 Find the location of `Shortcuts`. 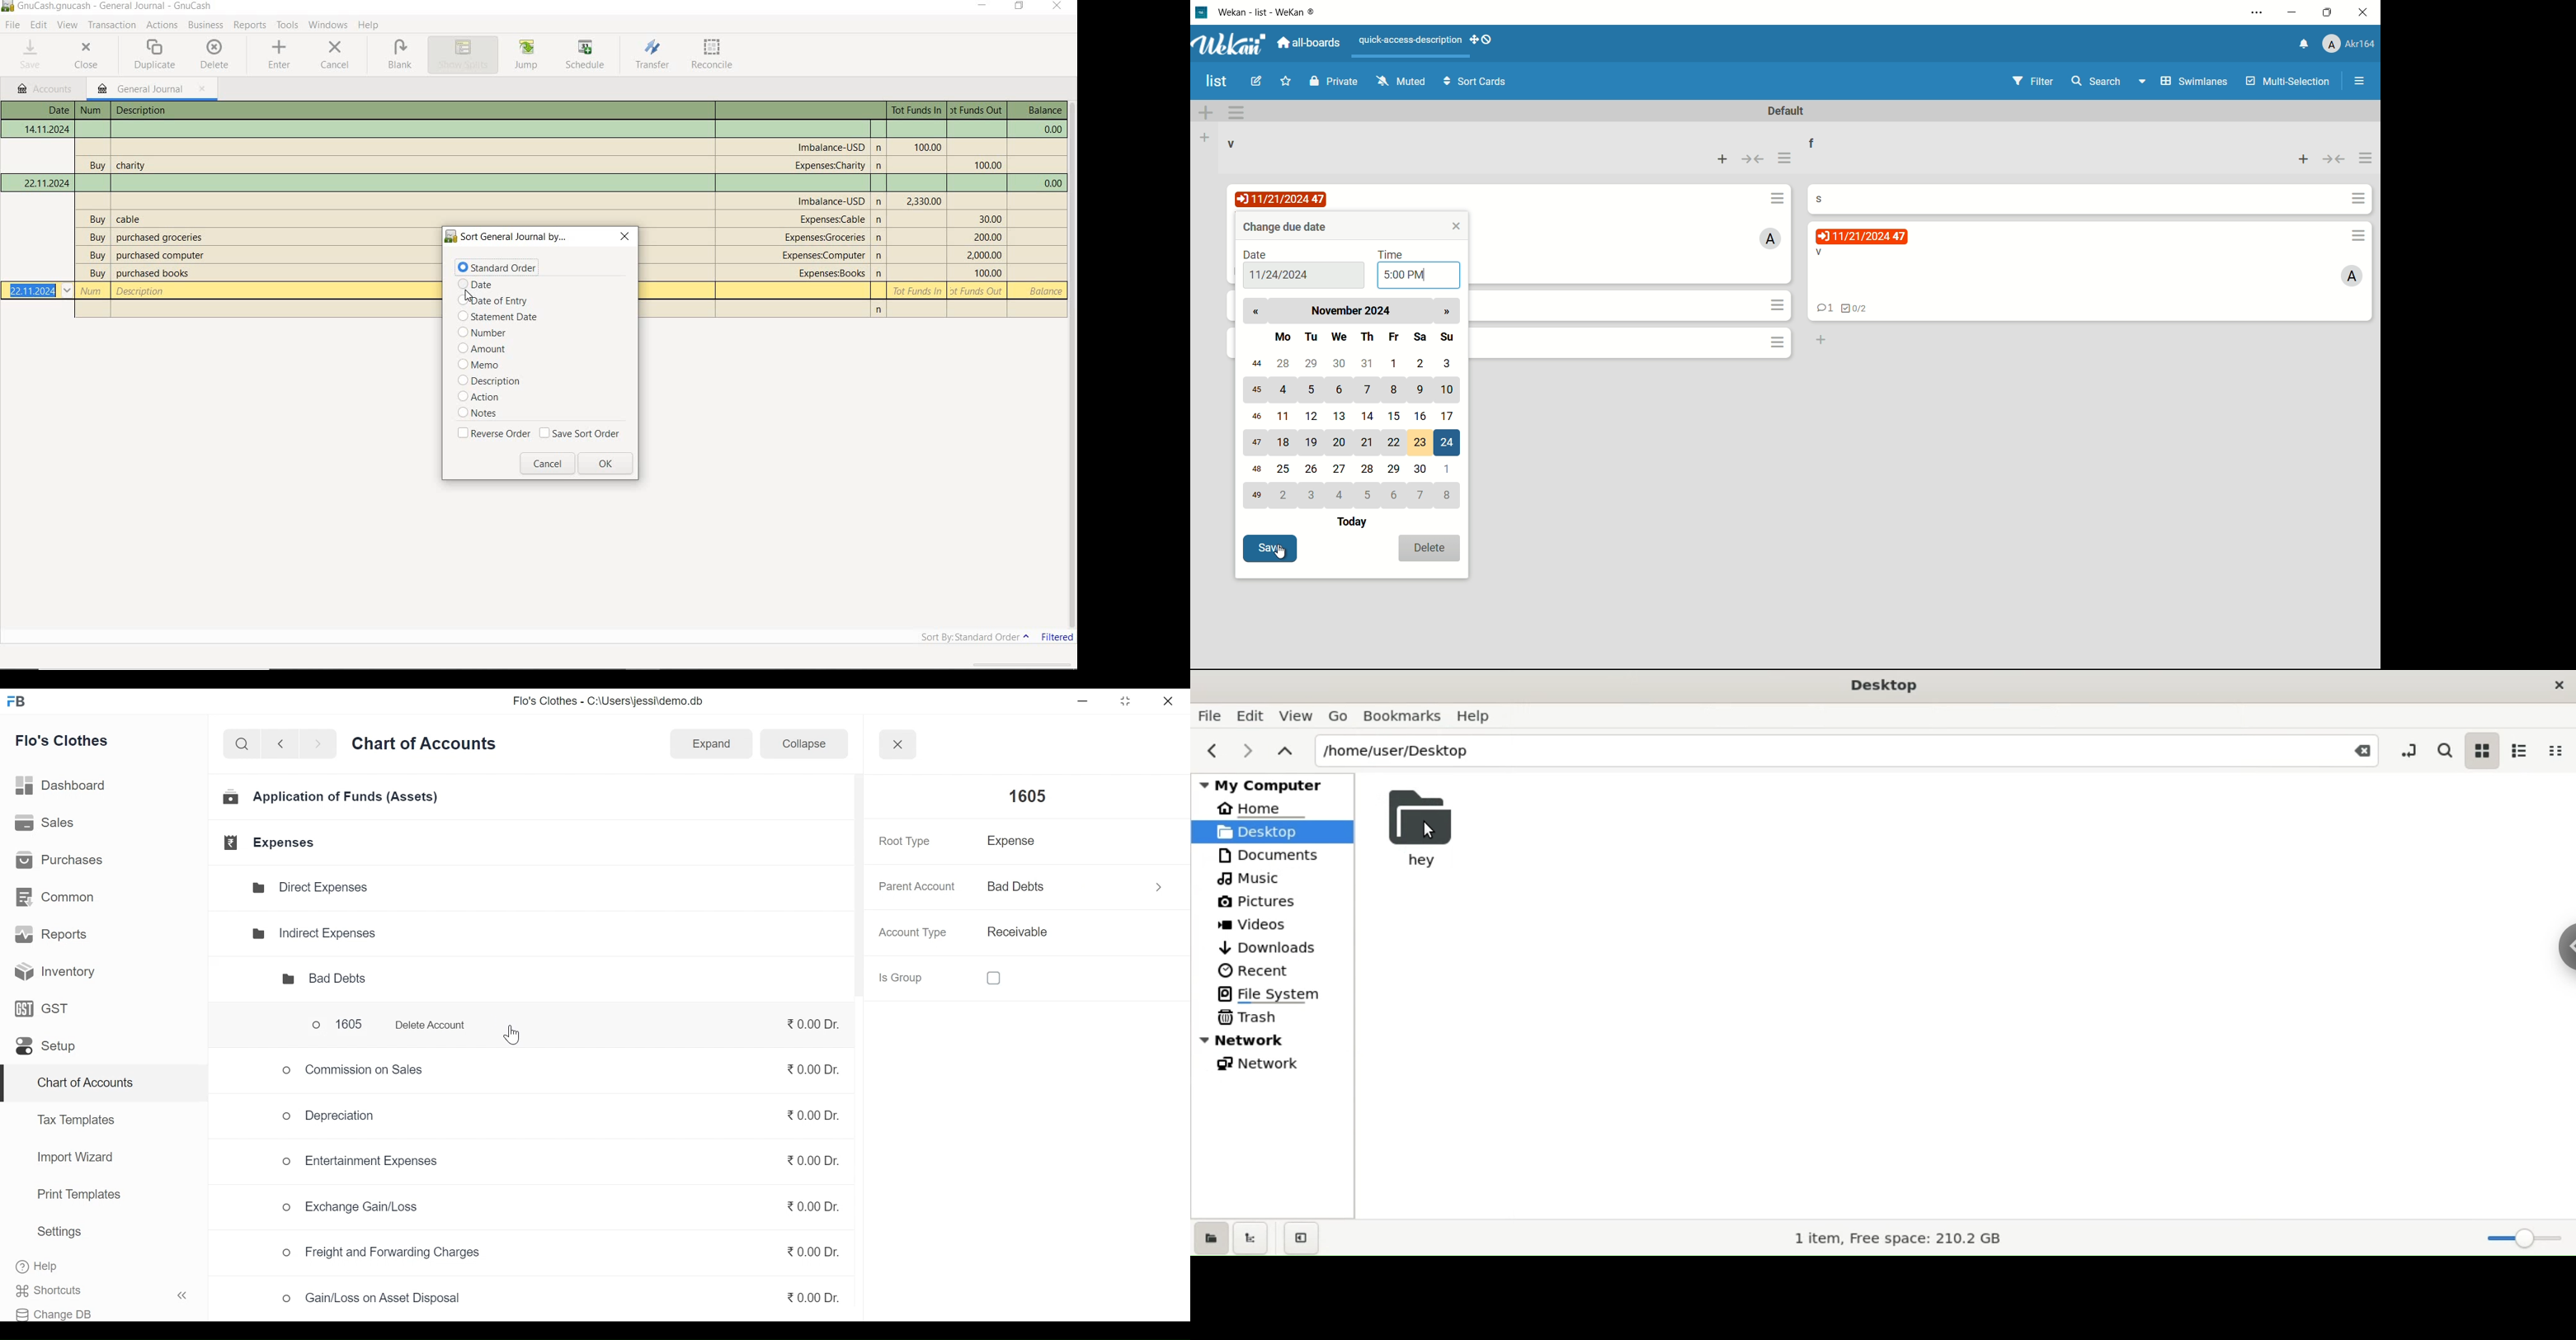

Shortcuts is located at coordinates (109, 1290).